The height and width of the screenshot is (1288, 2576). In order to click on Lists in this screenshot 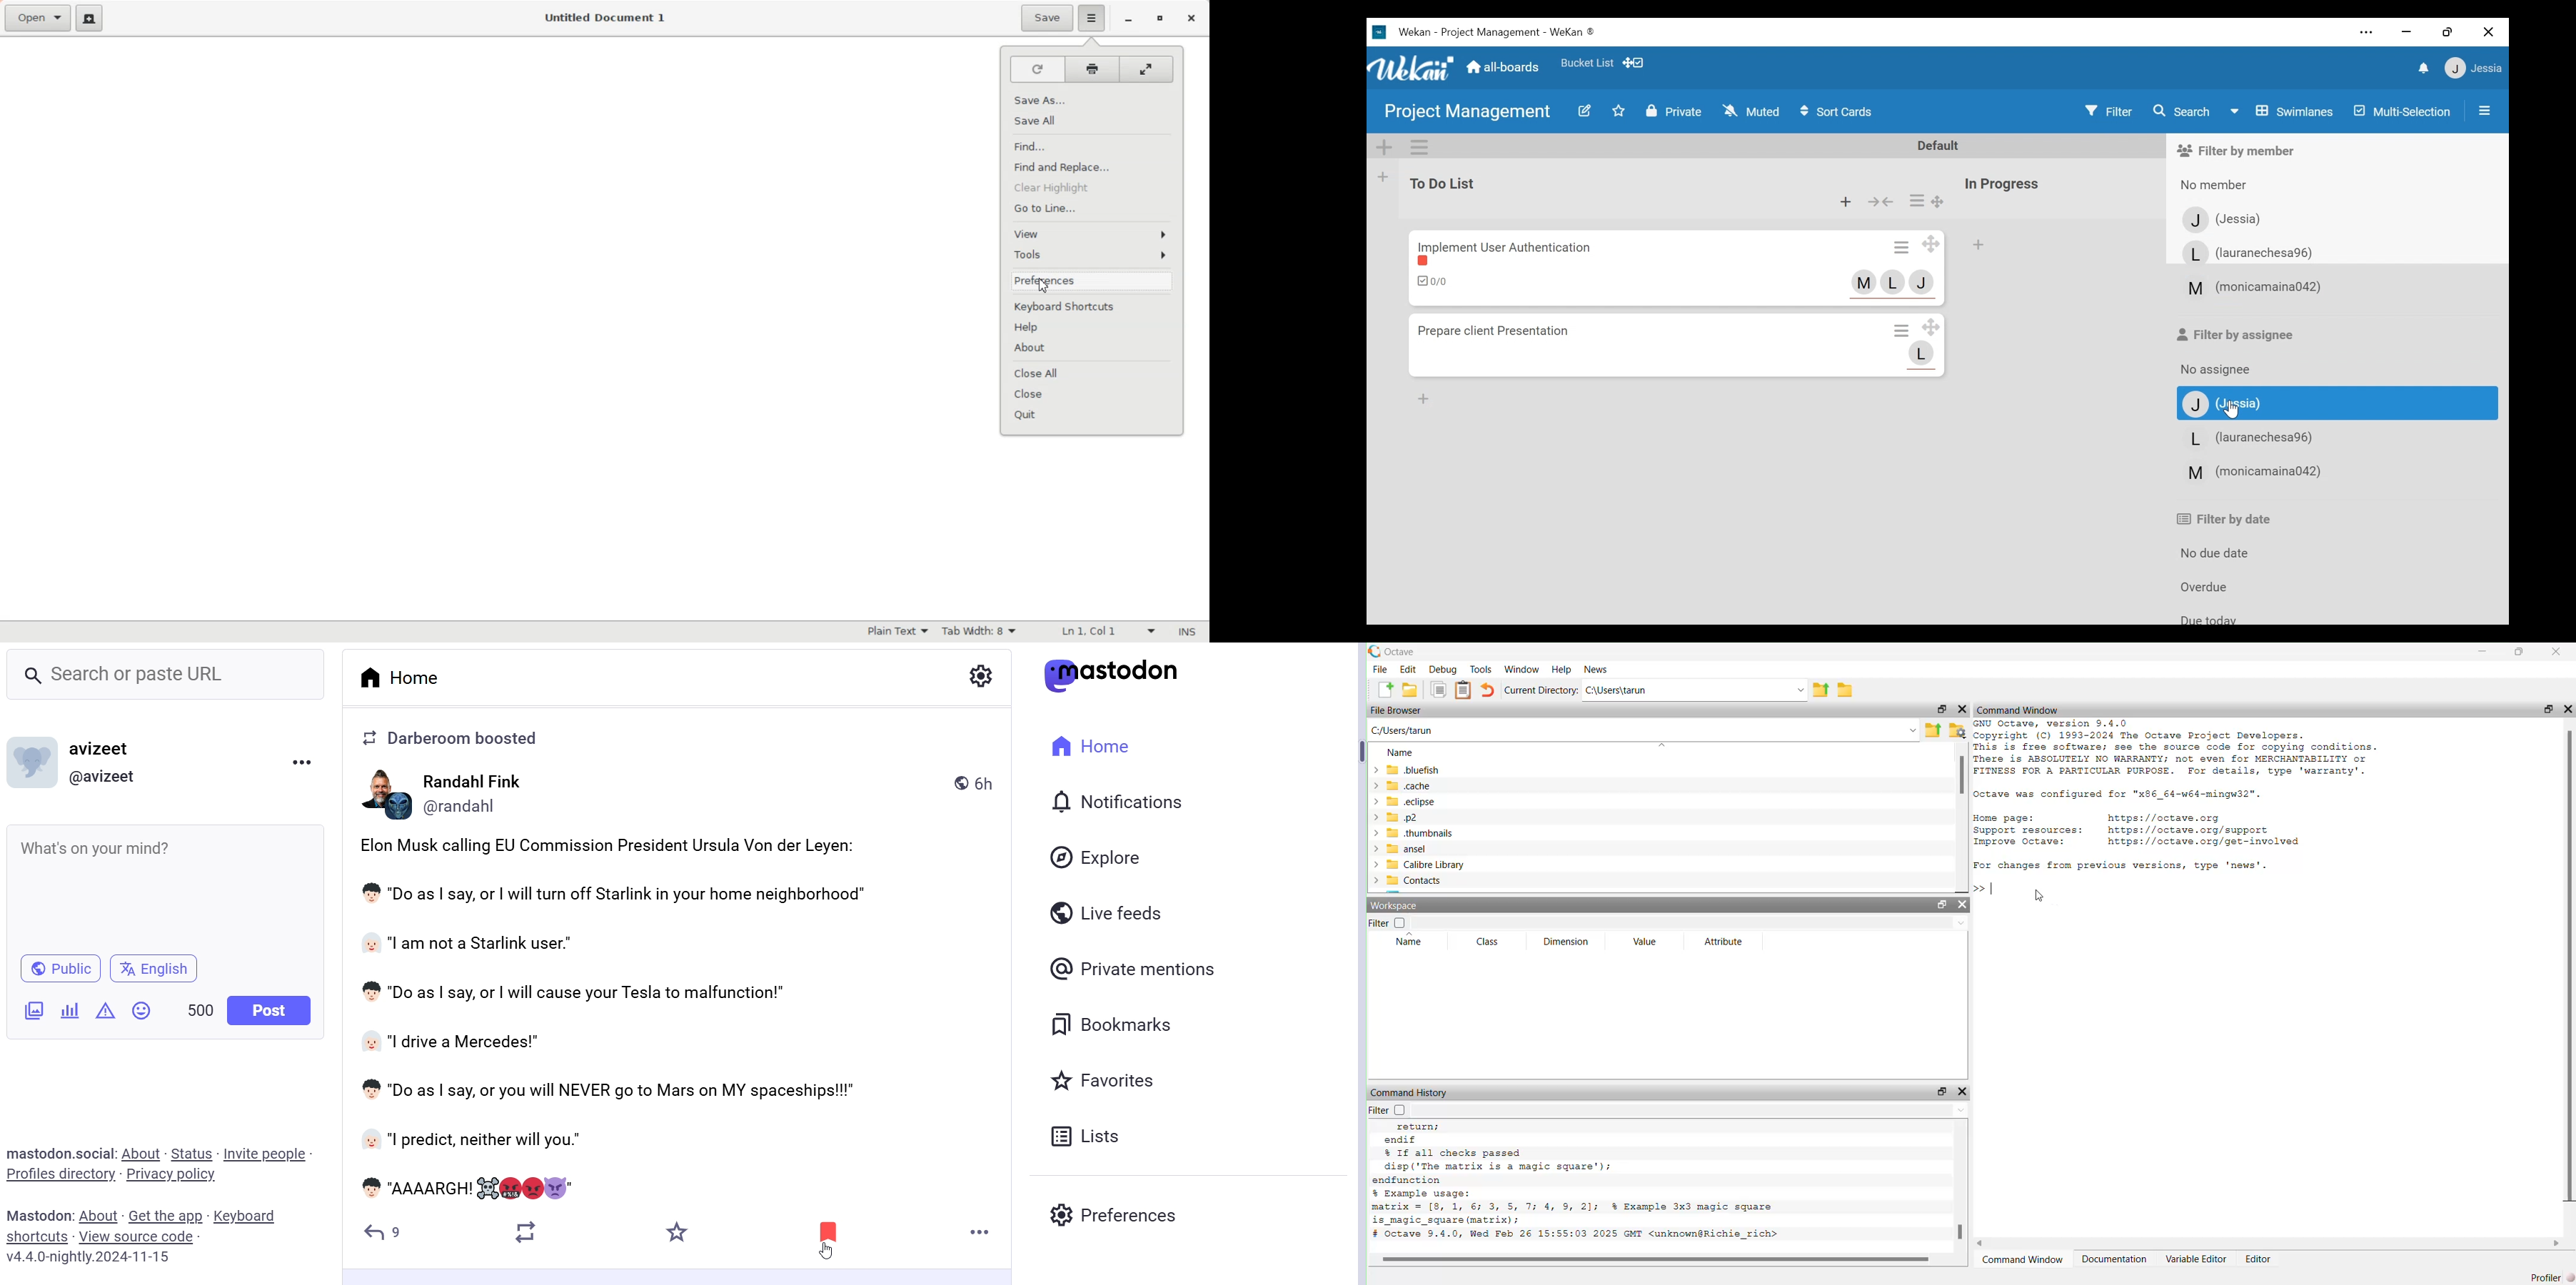, I will do `click(1090, 1135)`.